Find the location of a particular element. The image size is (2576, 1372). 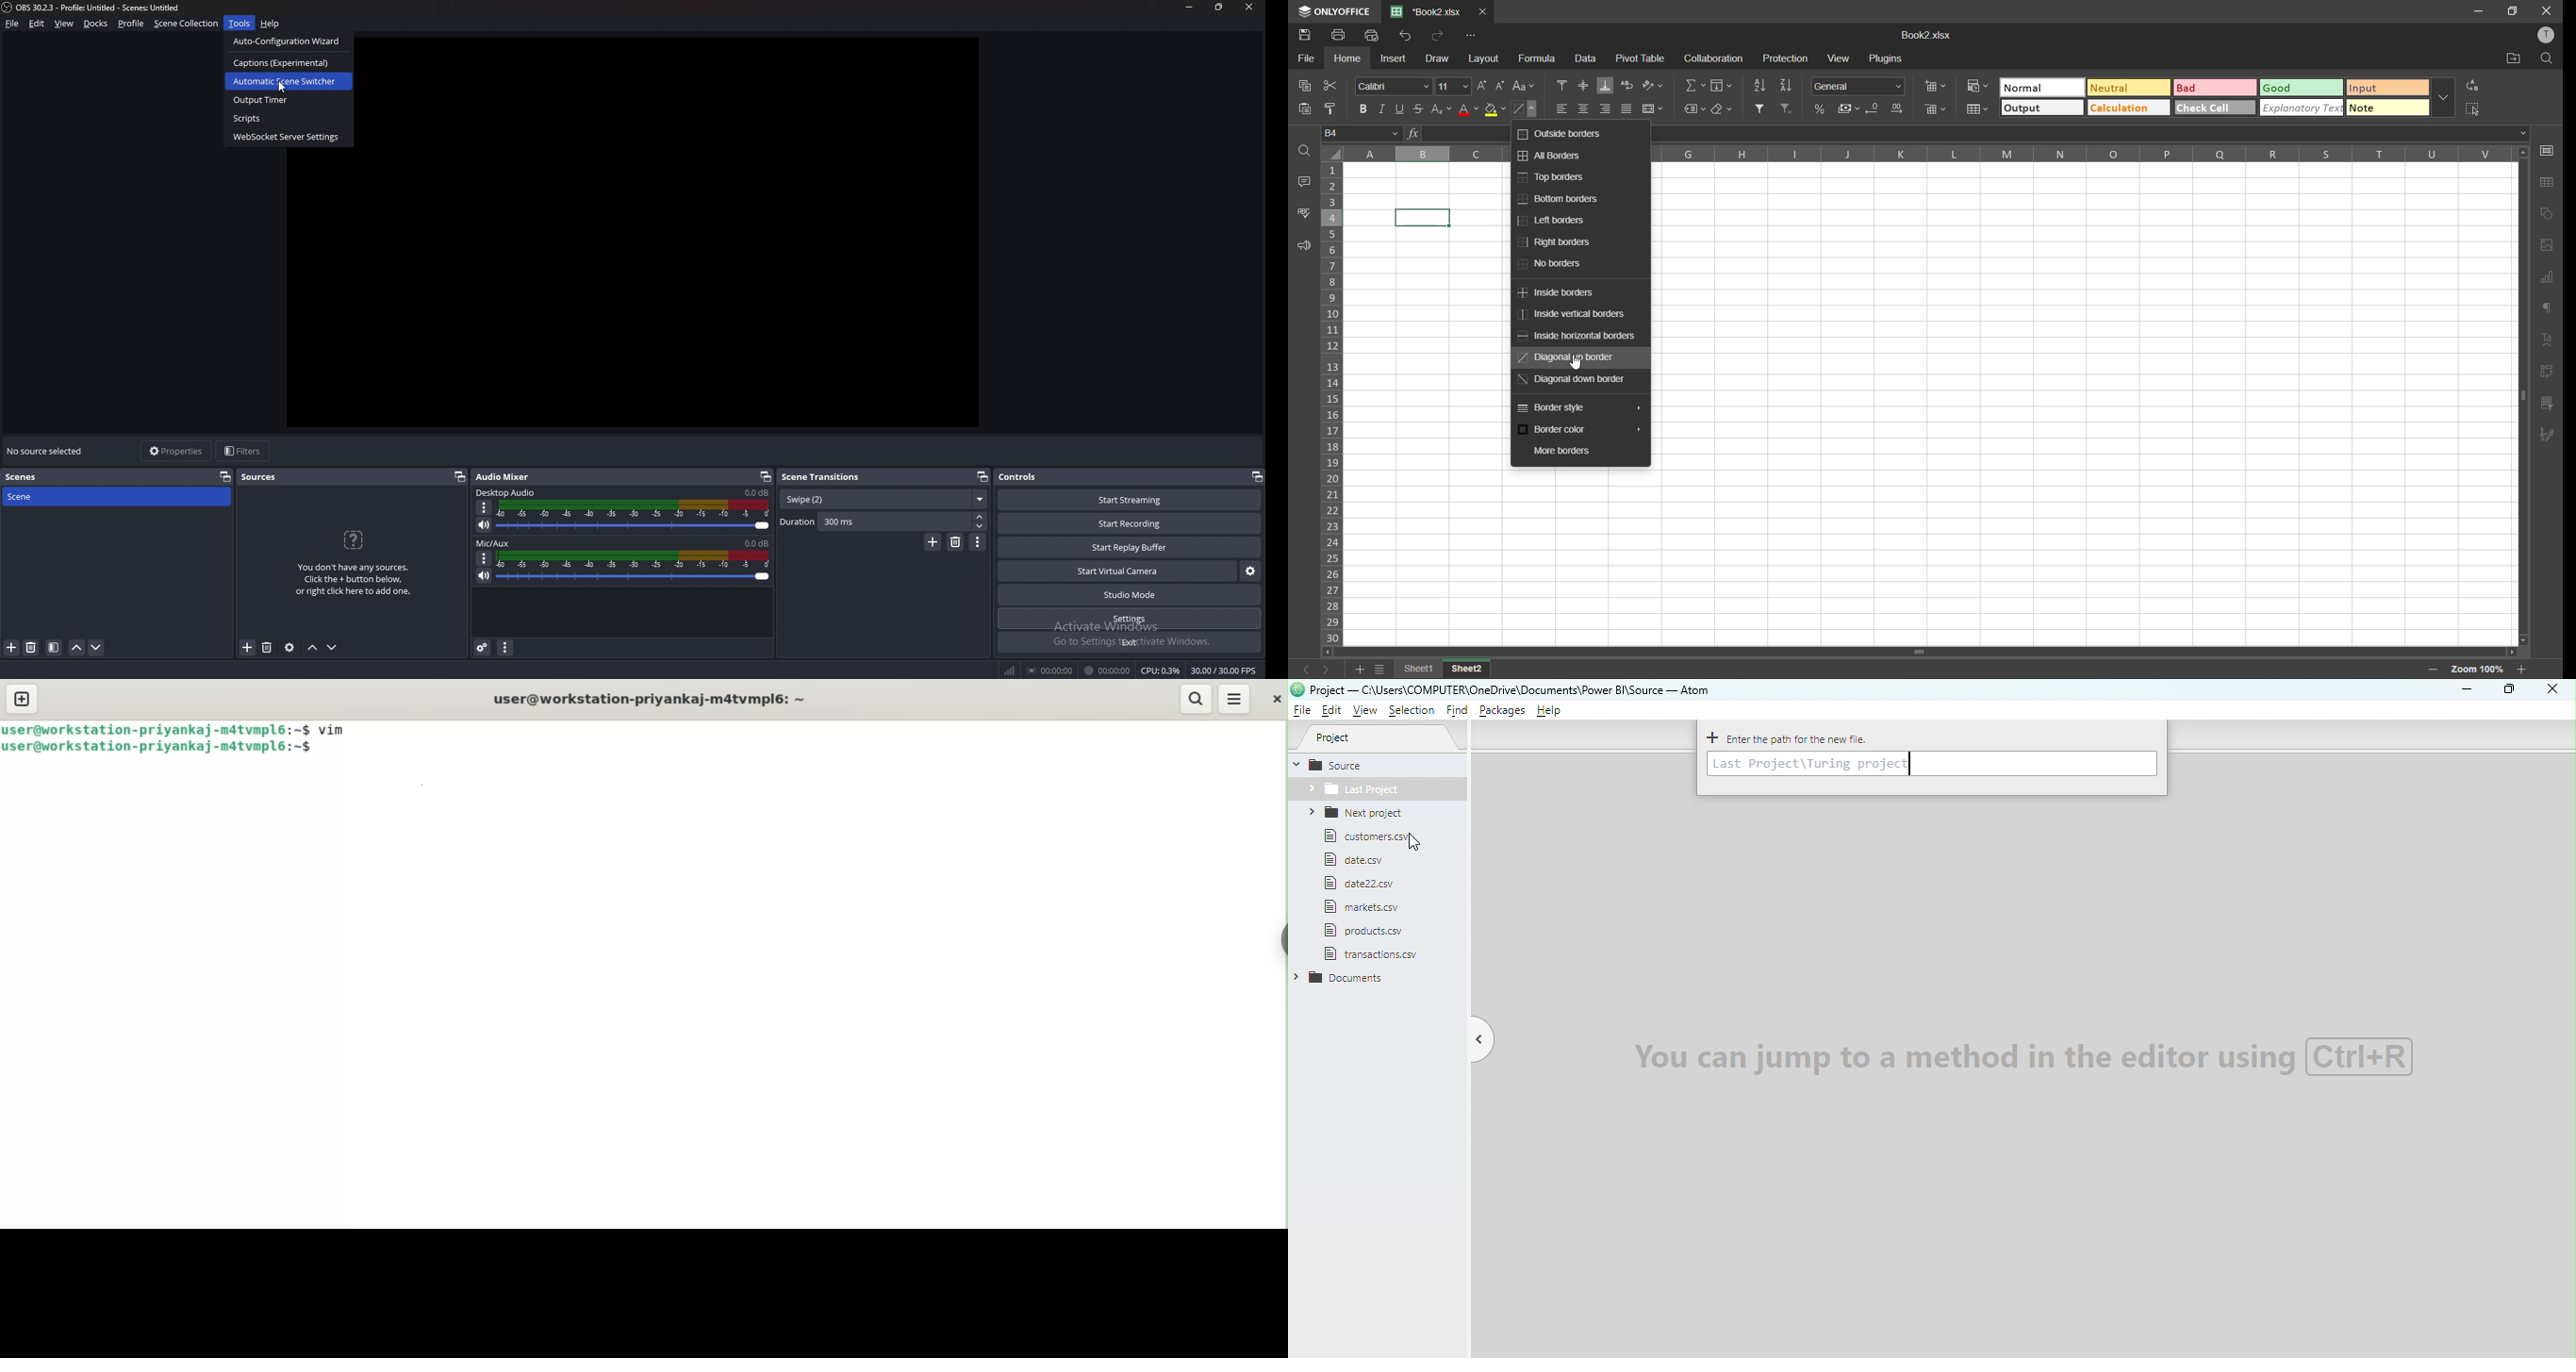

align bottom is located at coordinates (1606, 86).